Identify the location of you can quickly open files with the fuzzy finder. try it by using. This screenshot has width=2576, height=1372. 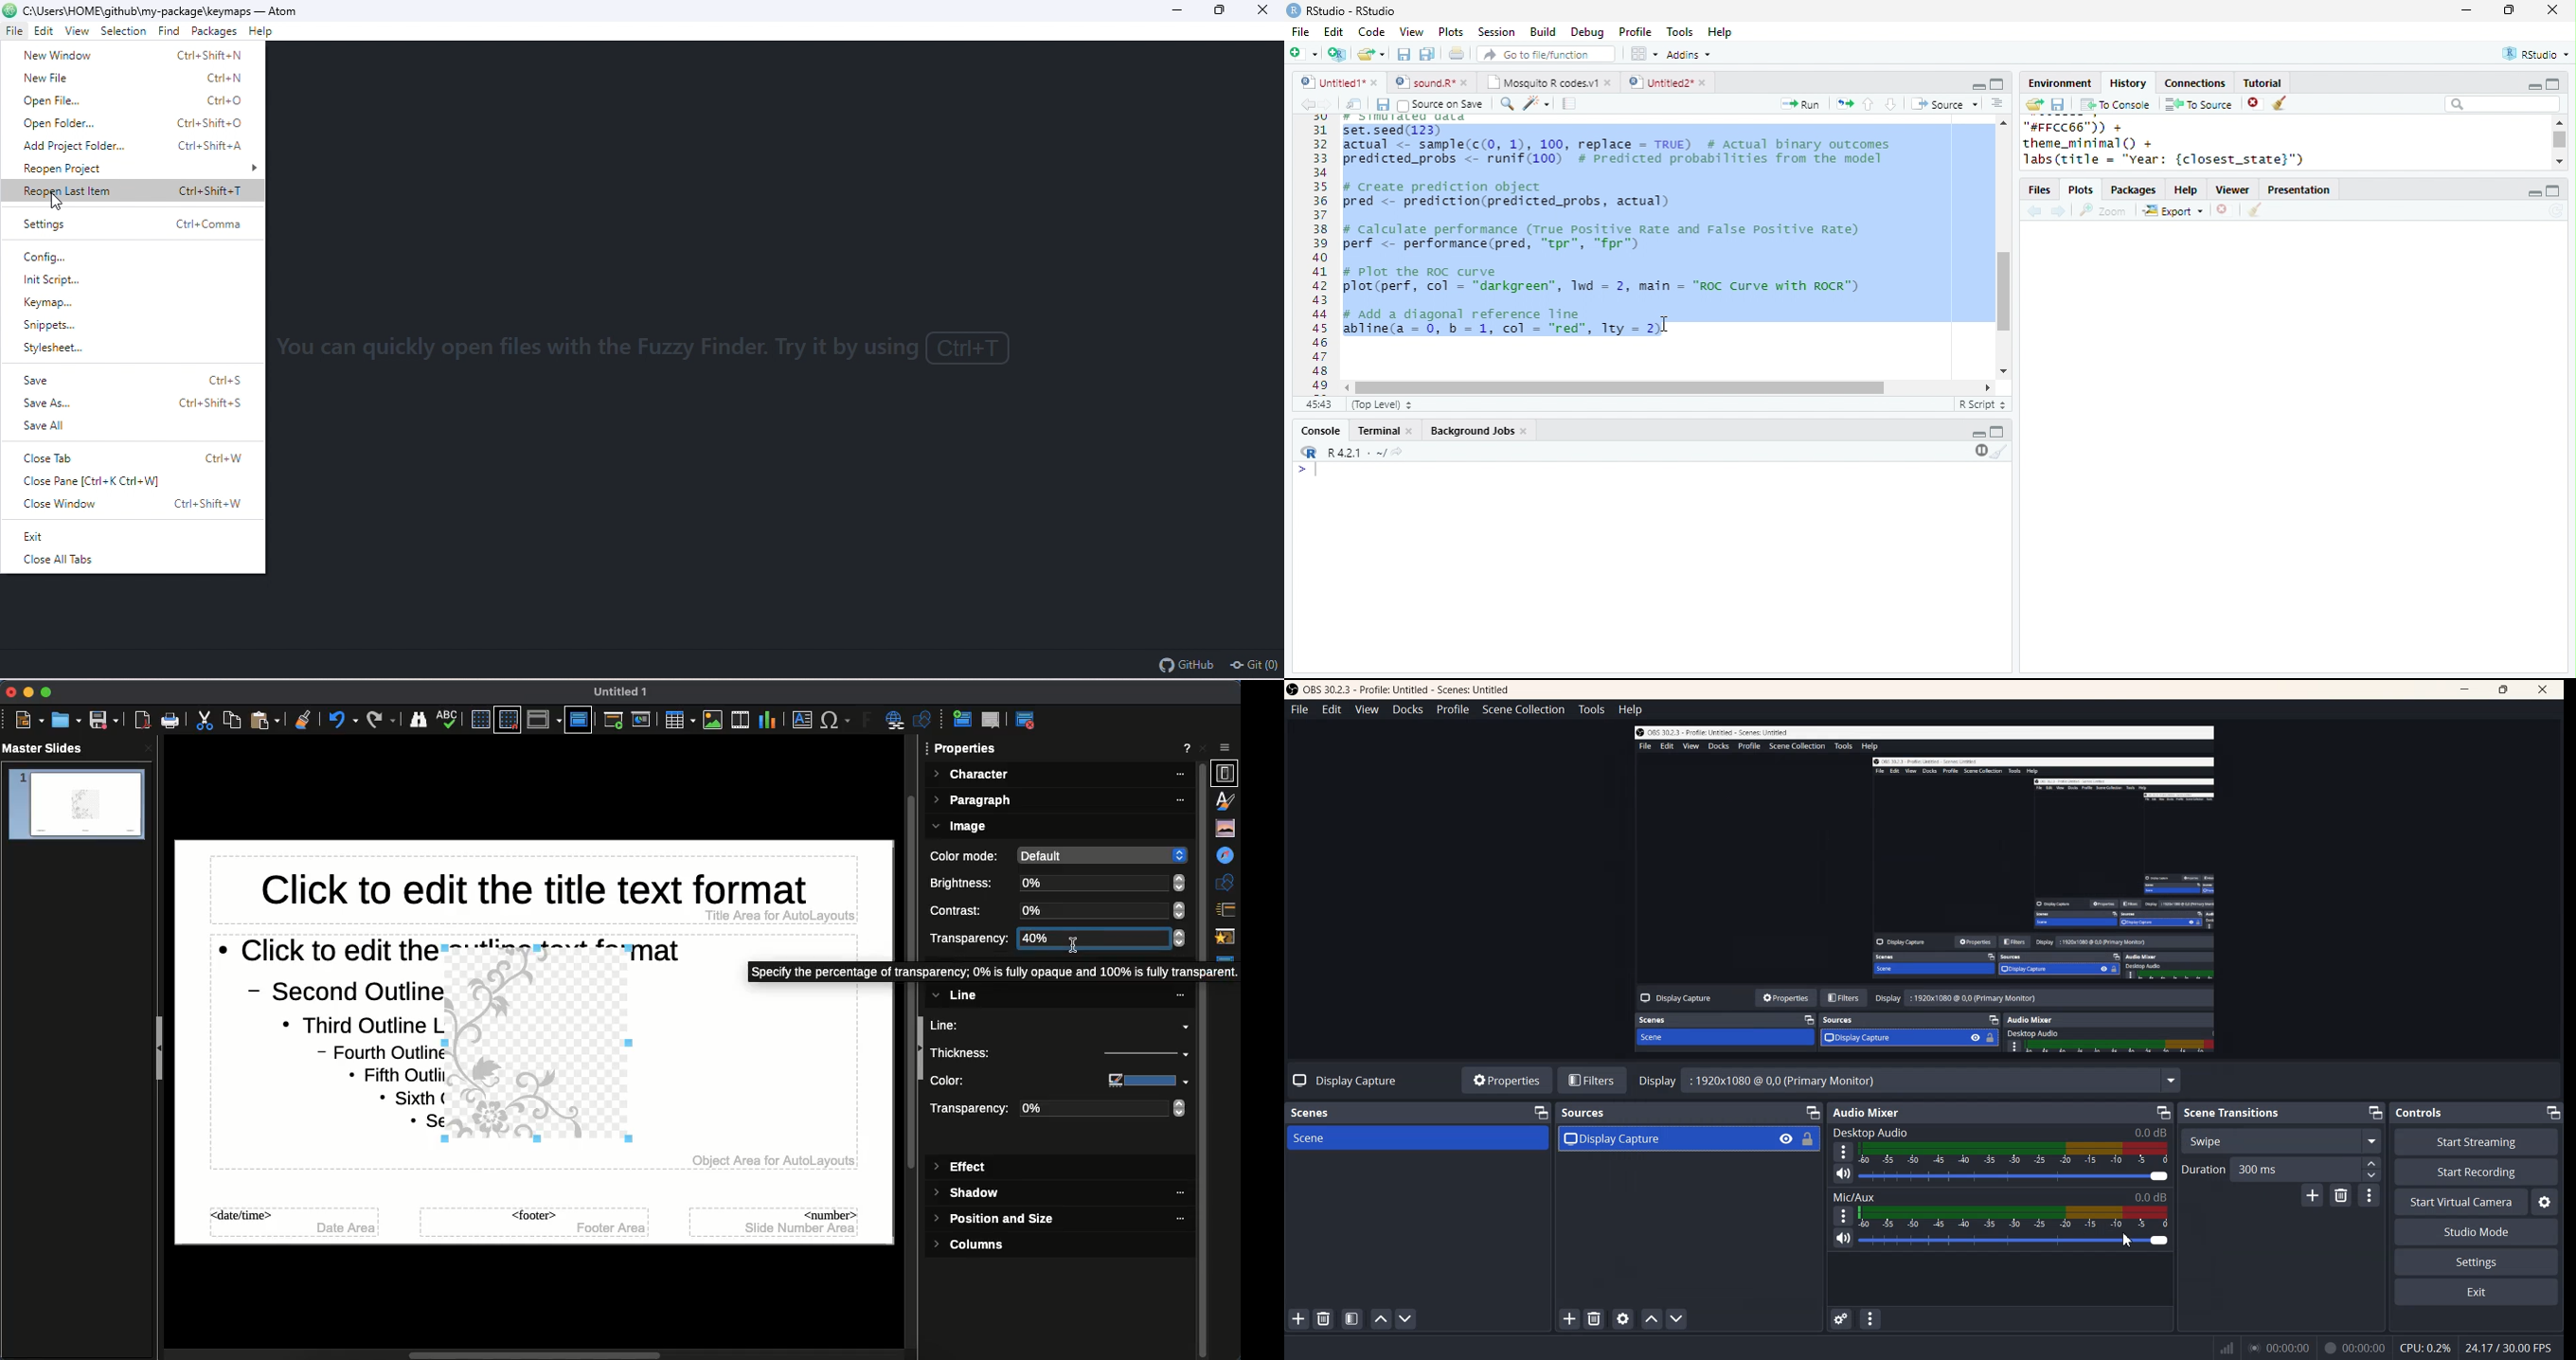
(650, 352).